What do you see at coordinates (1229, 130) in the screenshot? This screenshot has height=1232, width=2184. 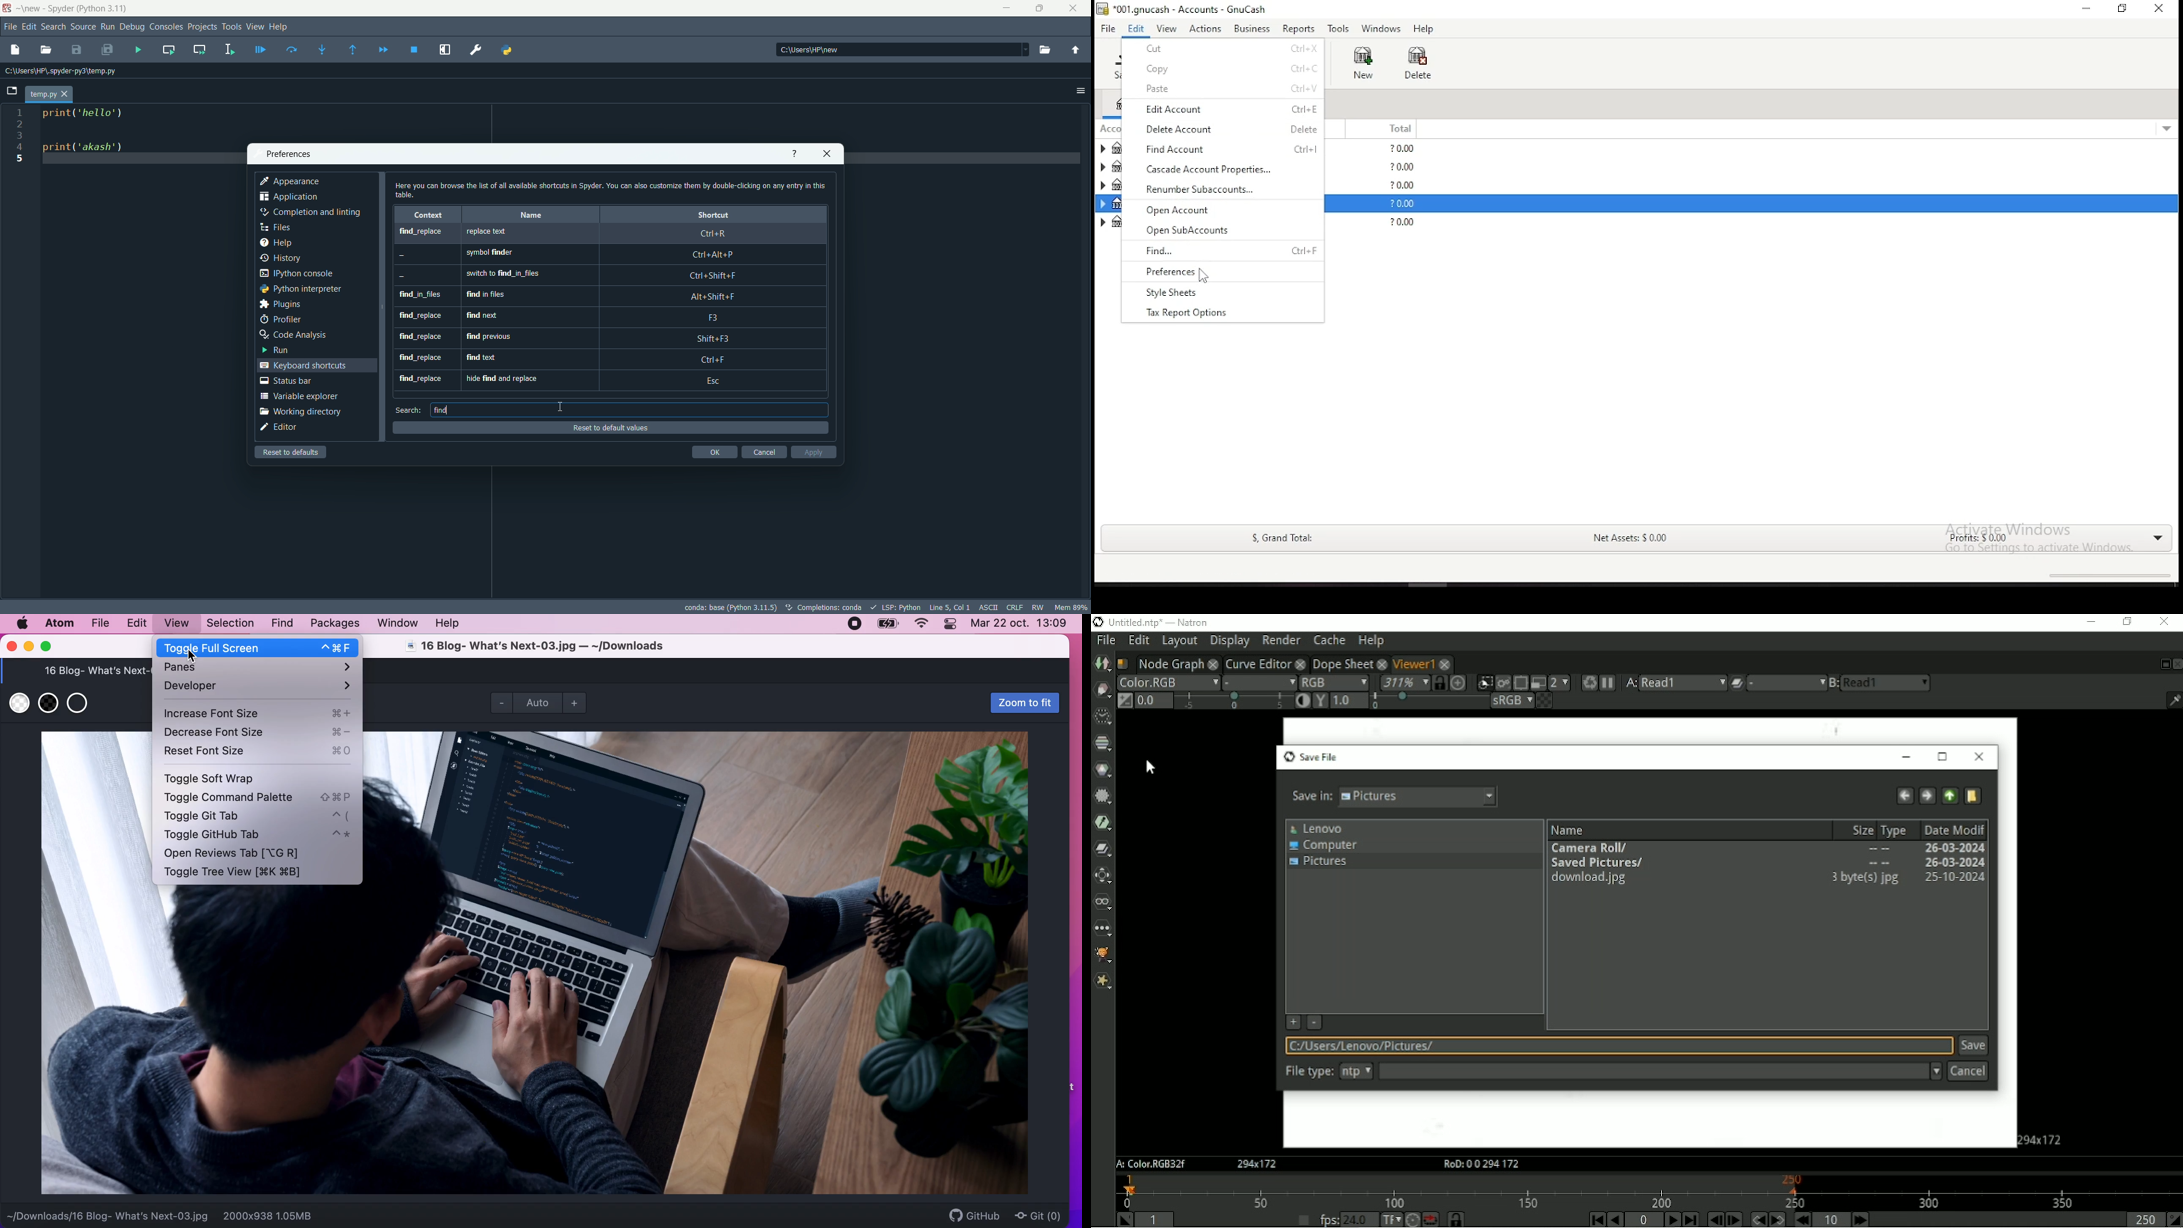 I see `delete account` at bounding box center [1229, 130].